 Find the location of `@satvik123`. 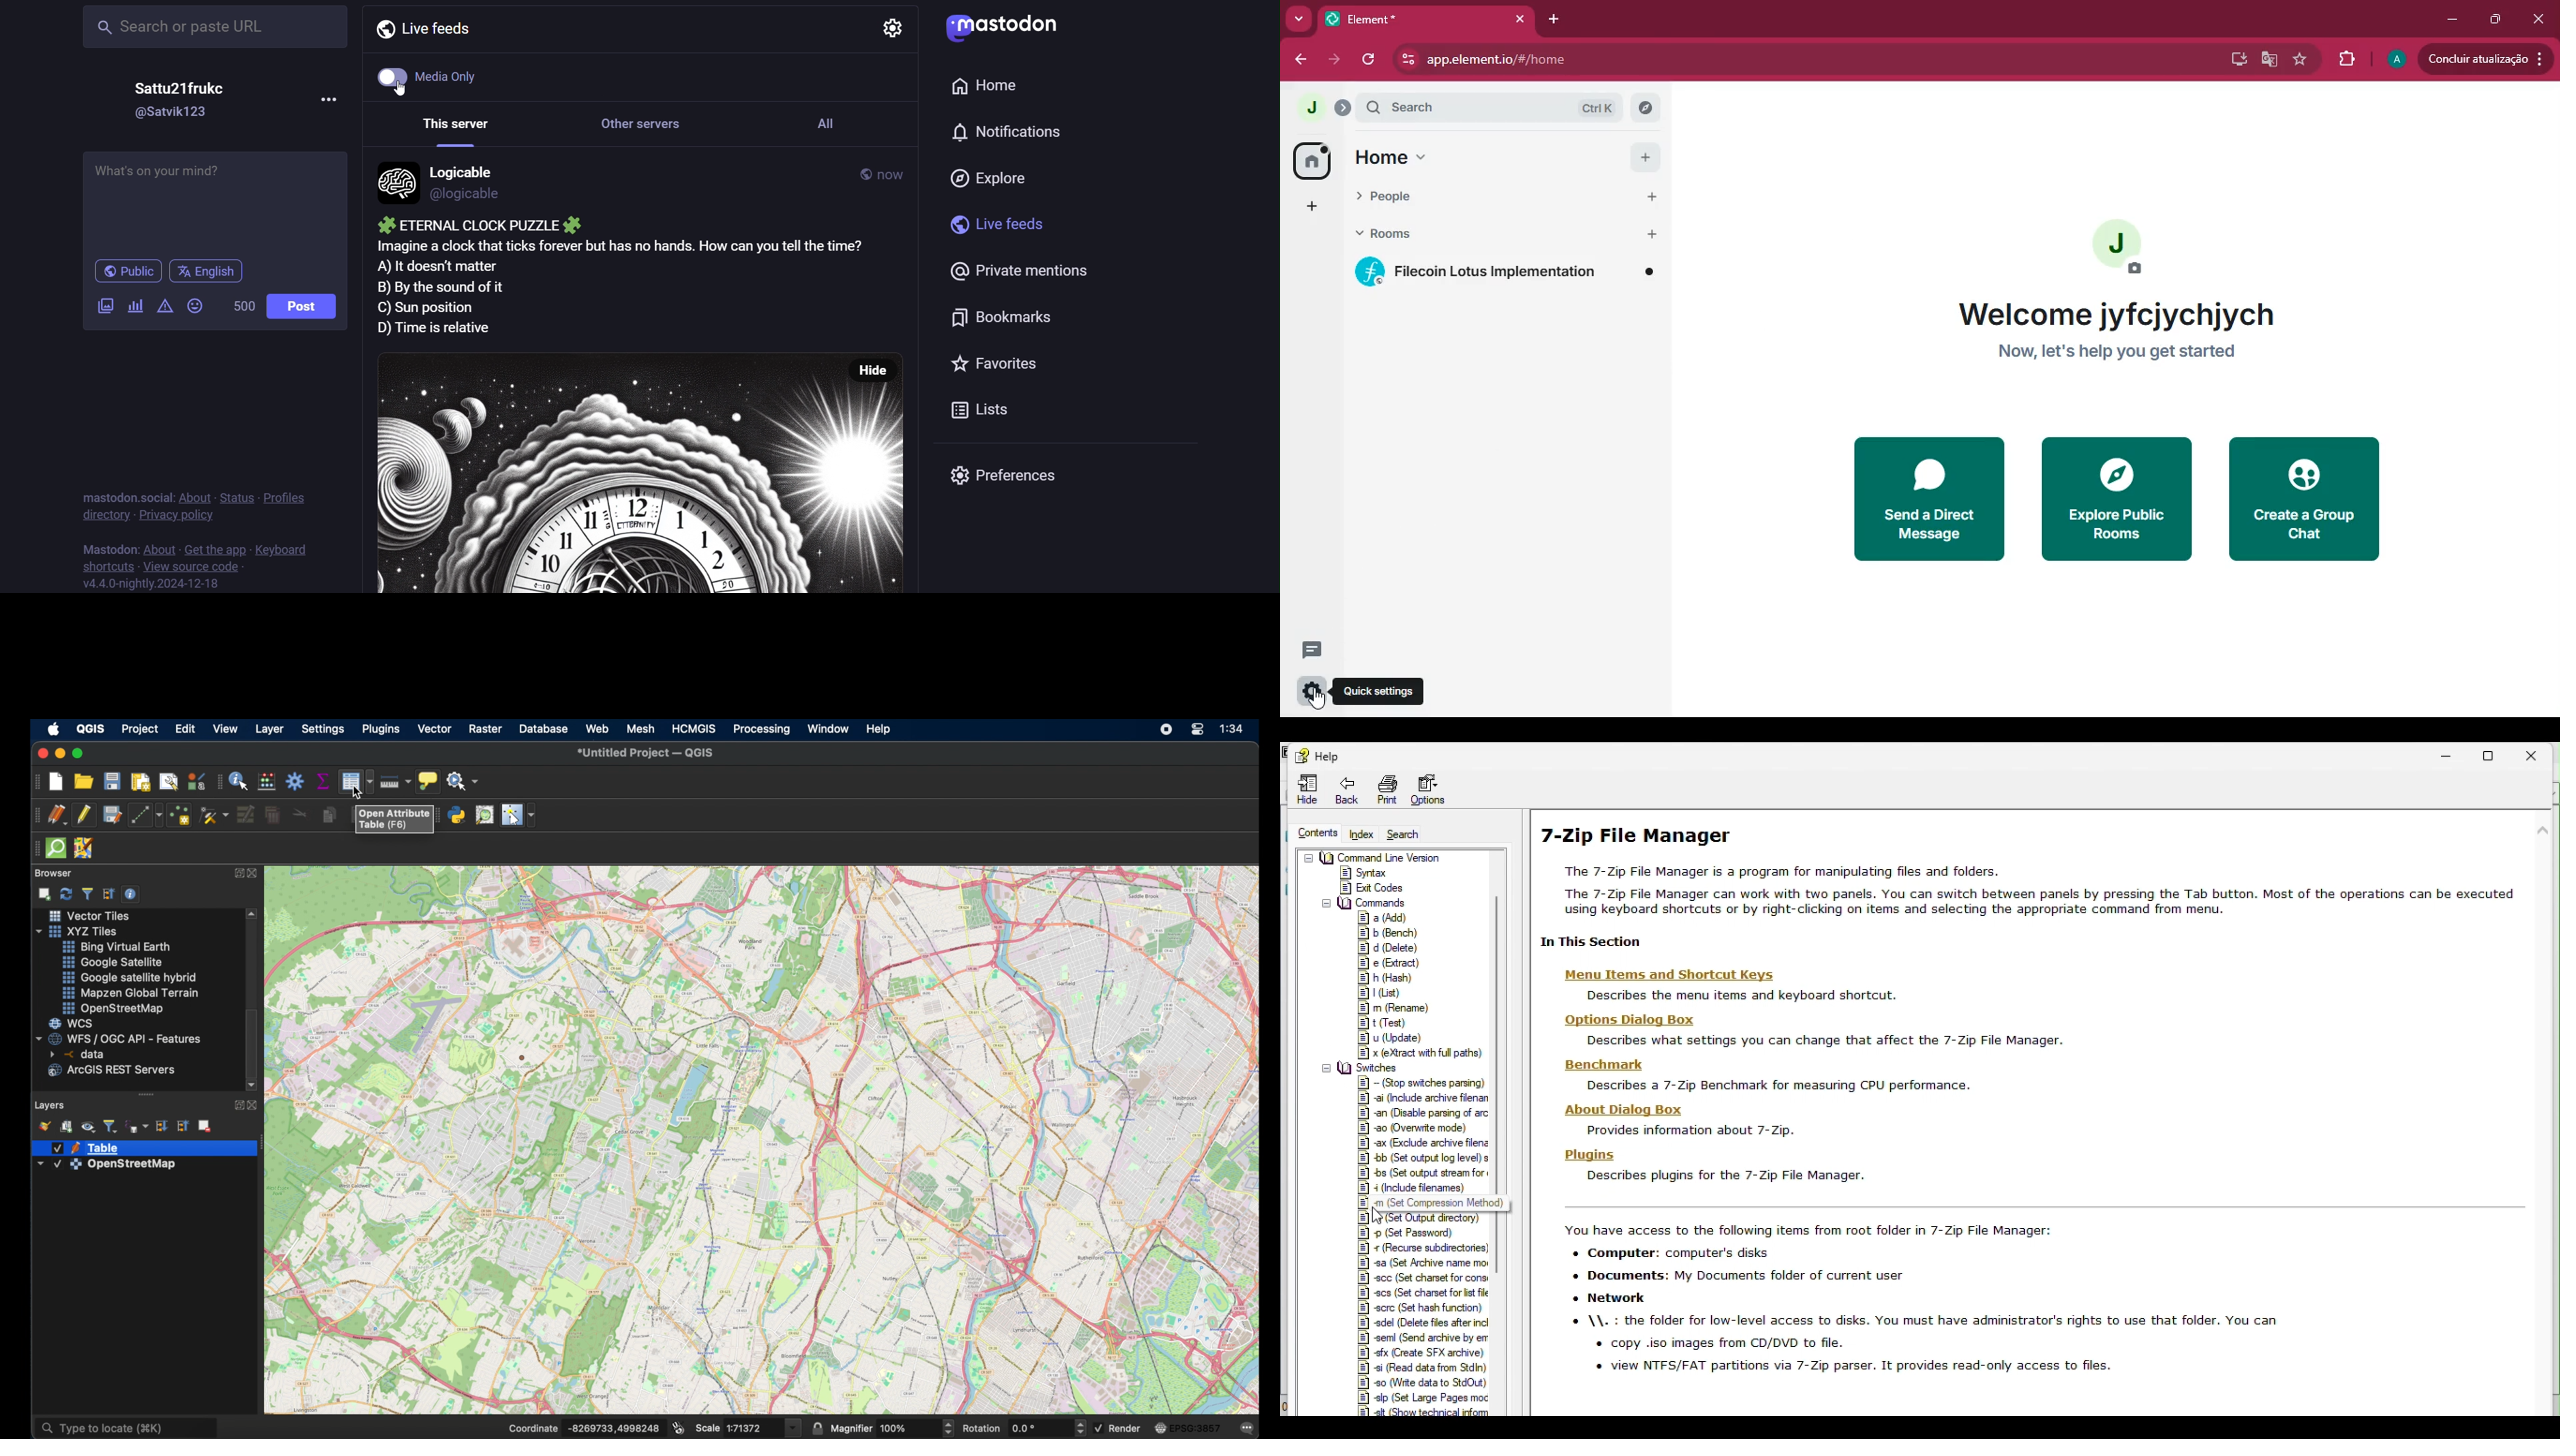

@satvik123 is located at coordinates (173, 112).